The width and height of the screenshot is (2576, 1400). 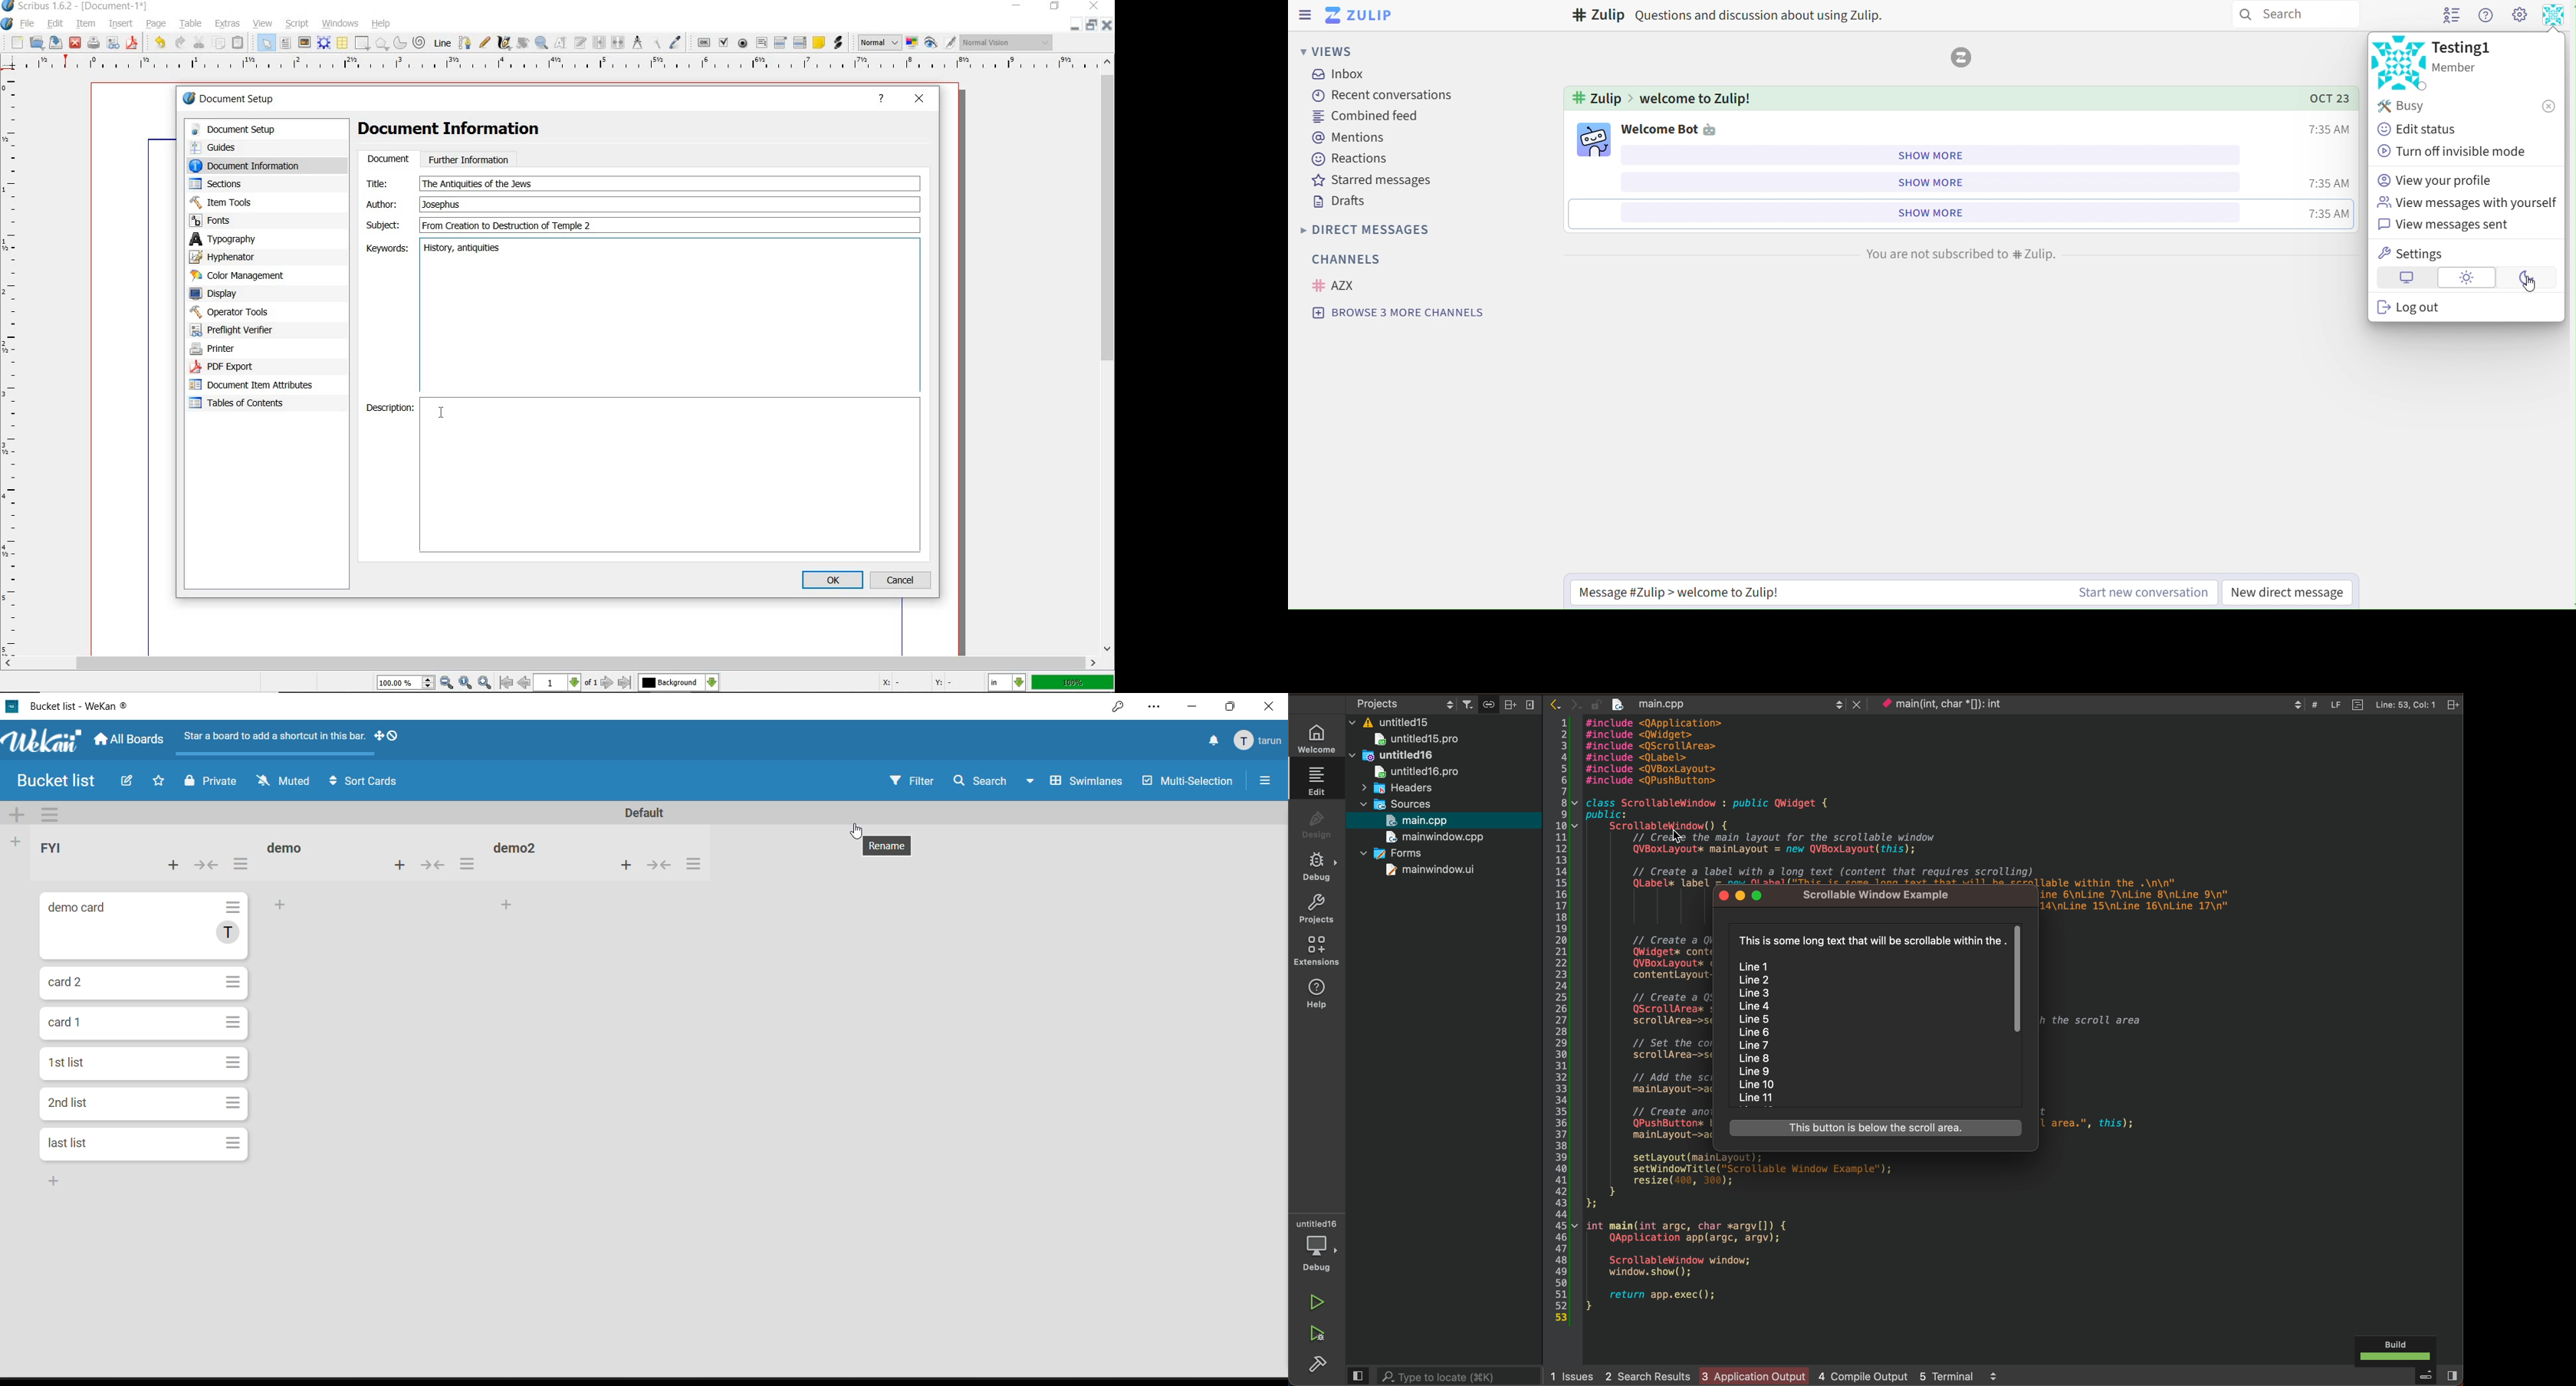 What do you see at coordinates (240, 42) in the screenshot?
I see `paste` at bounding box center [240, 42].